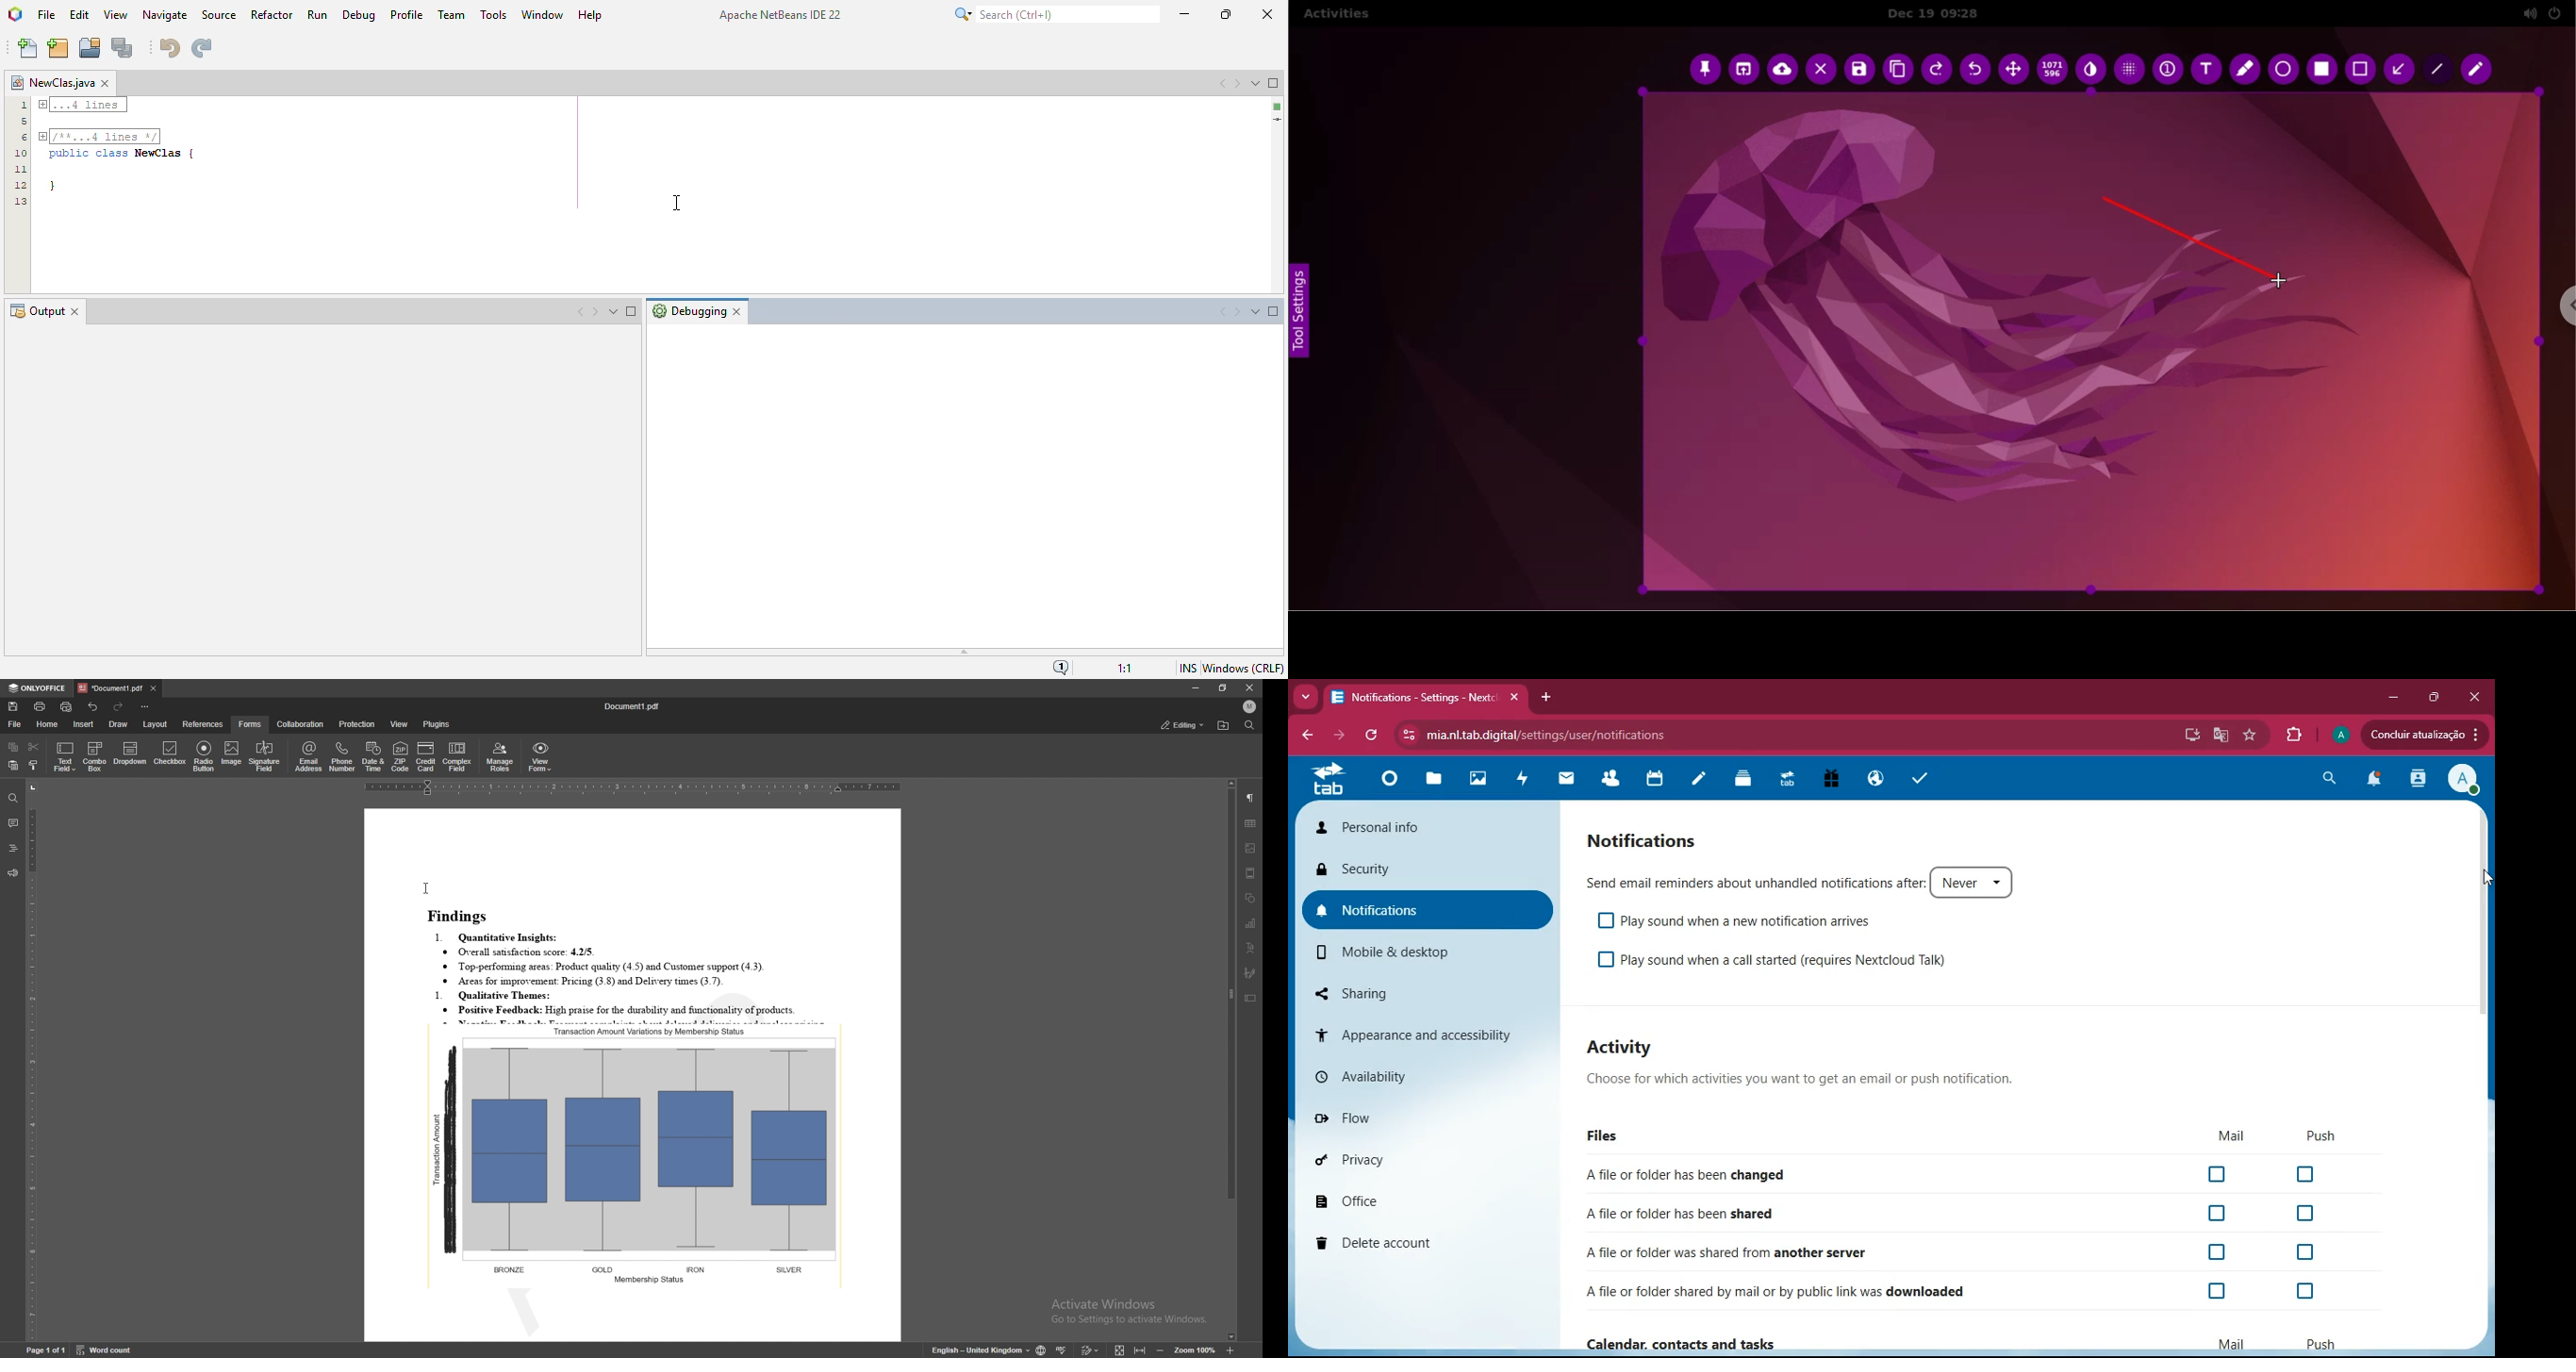  What do you see at coordinates (573, 313) in the screenshot?
I see `Previous` at bounding box center [573, 313].